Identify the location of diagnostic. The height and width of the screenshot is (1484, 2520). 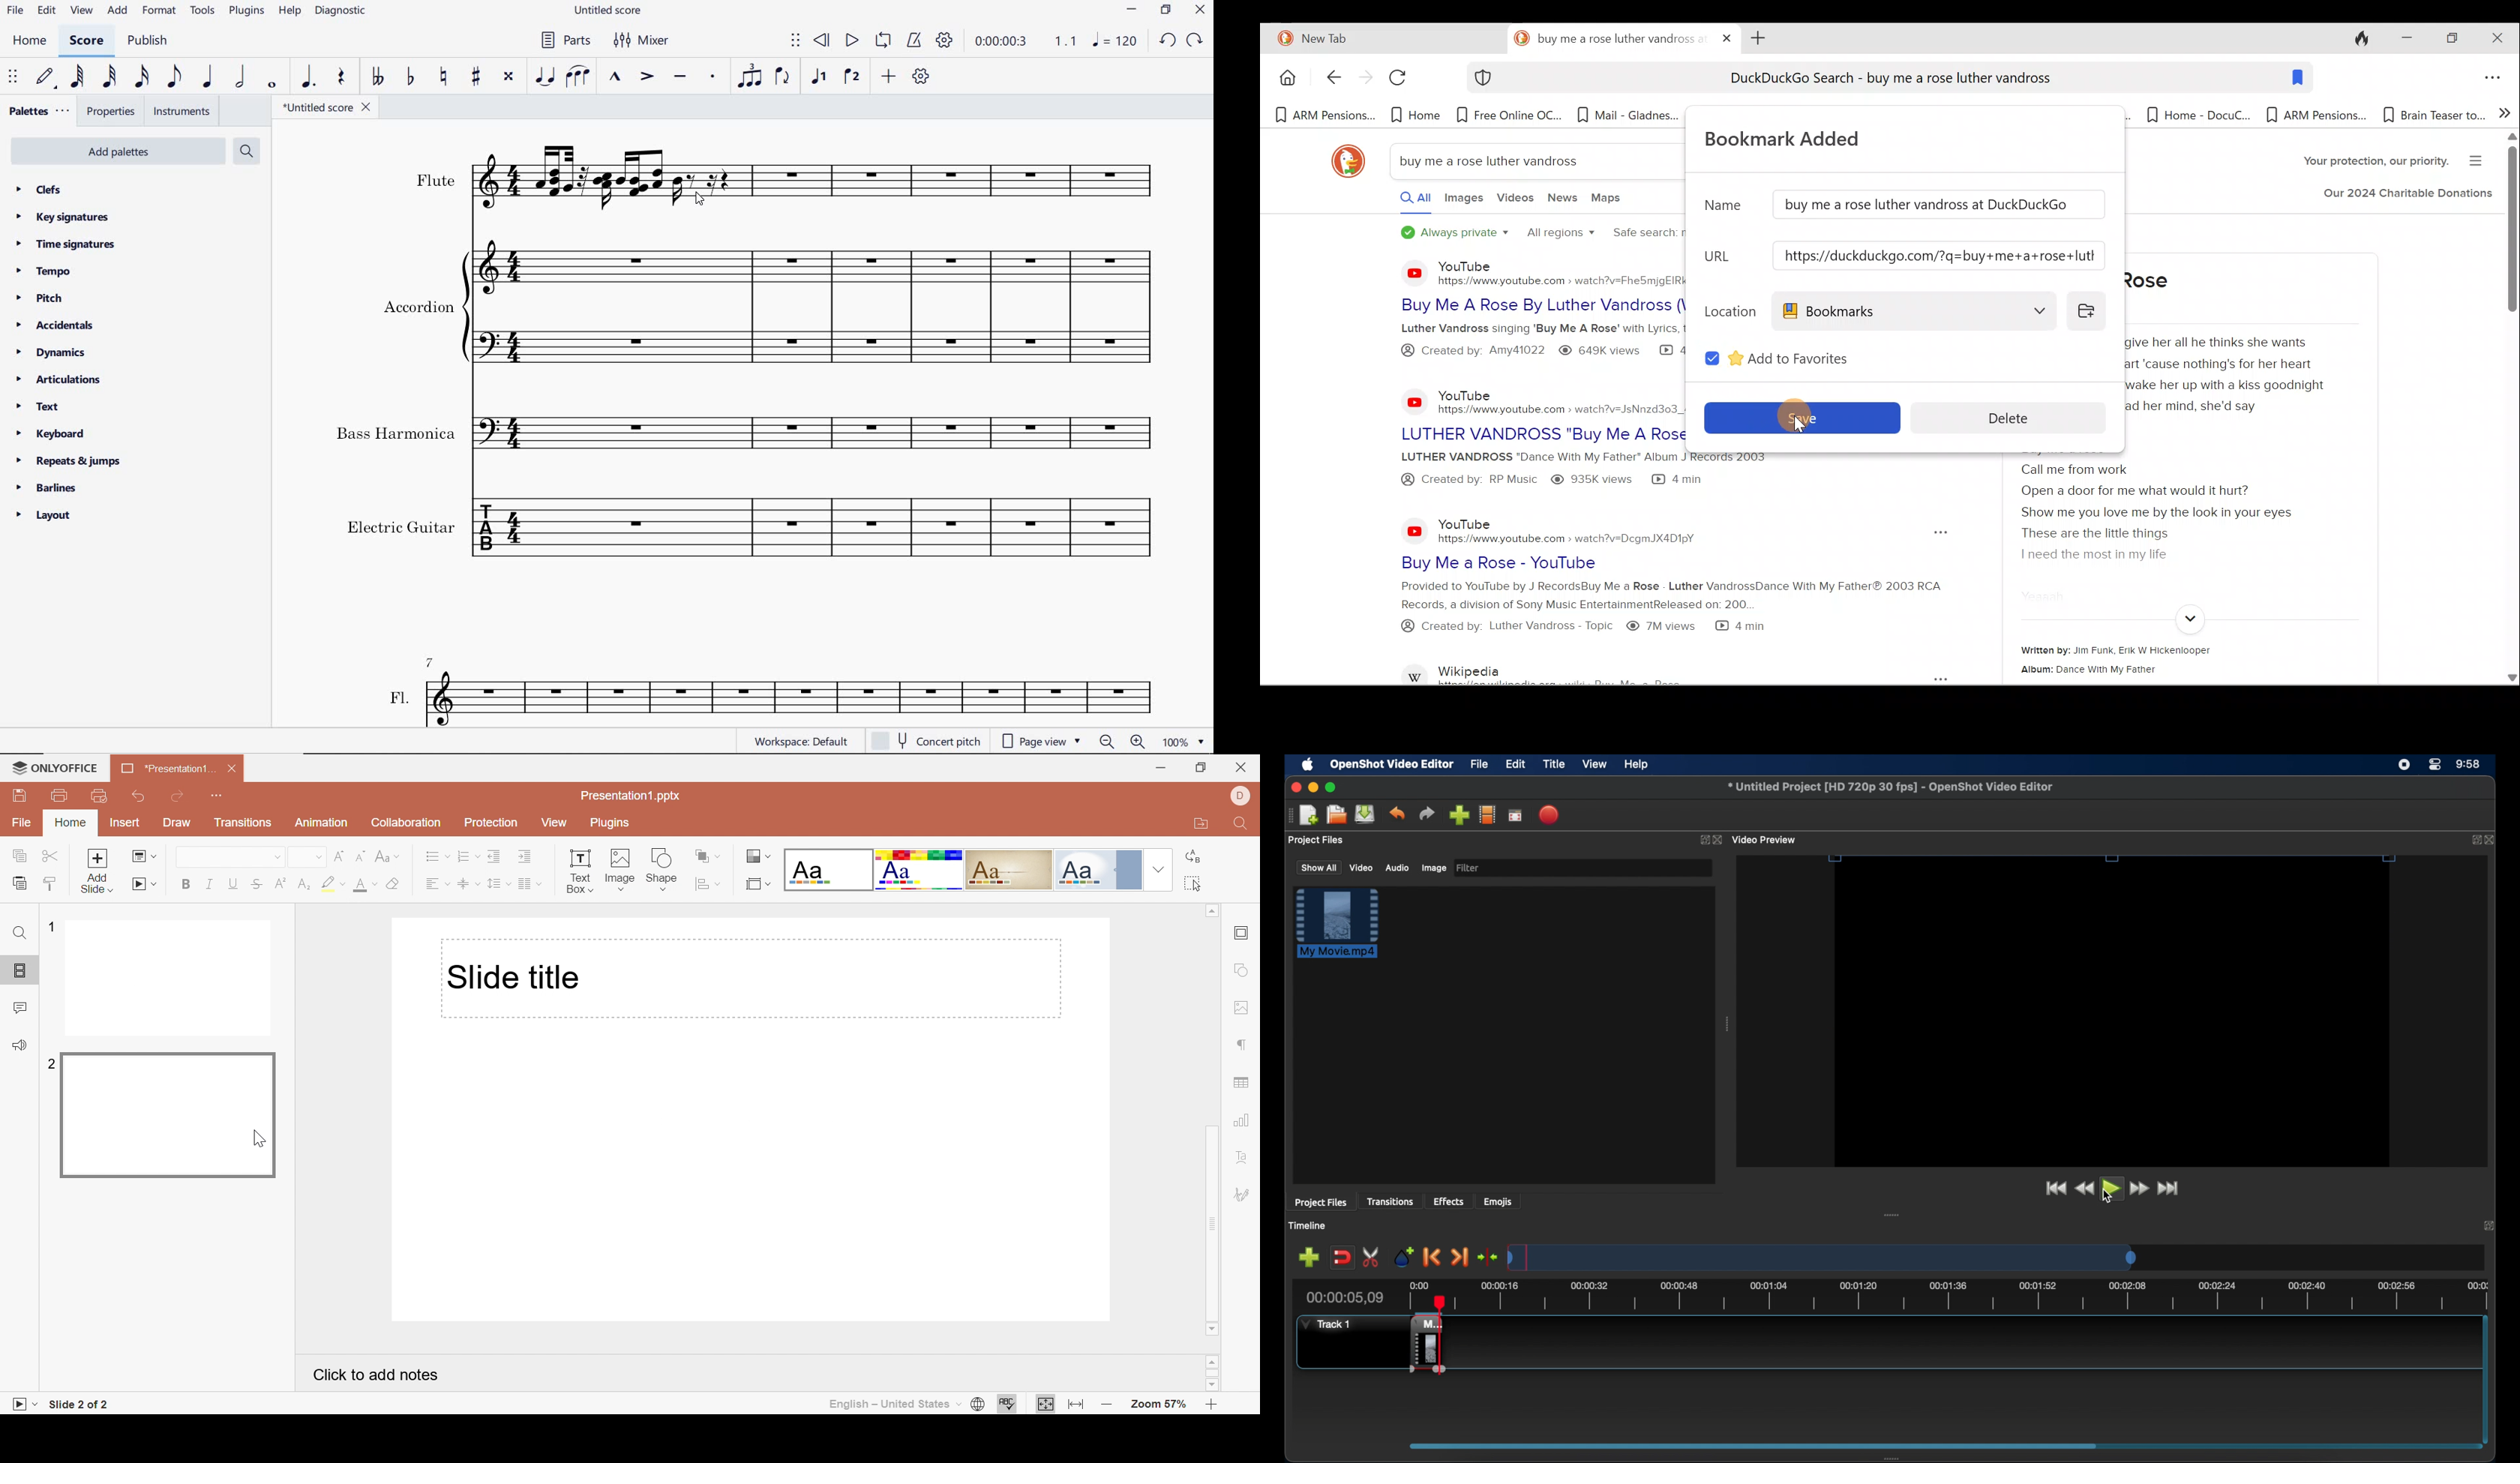
(342, 13).